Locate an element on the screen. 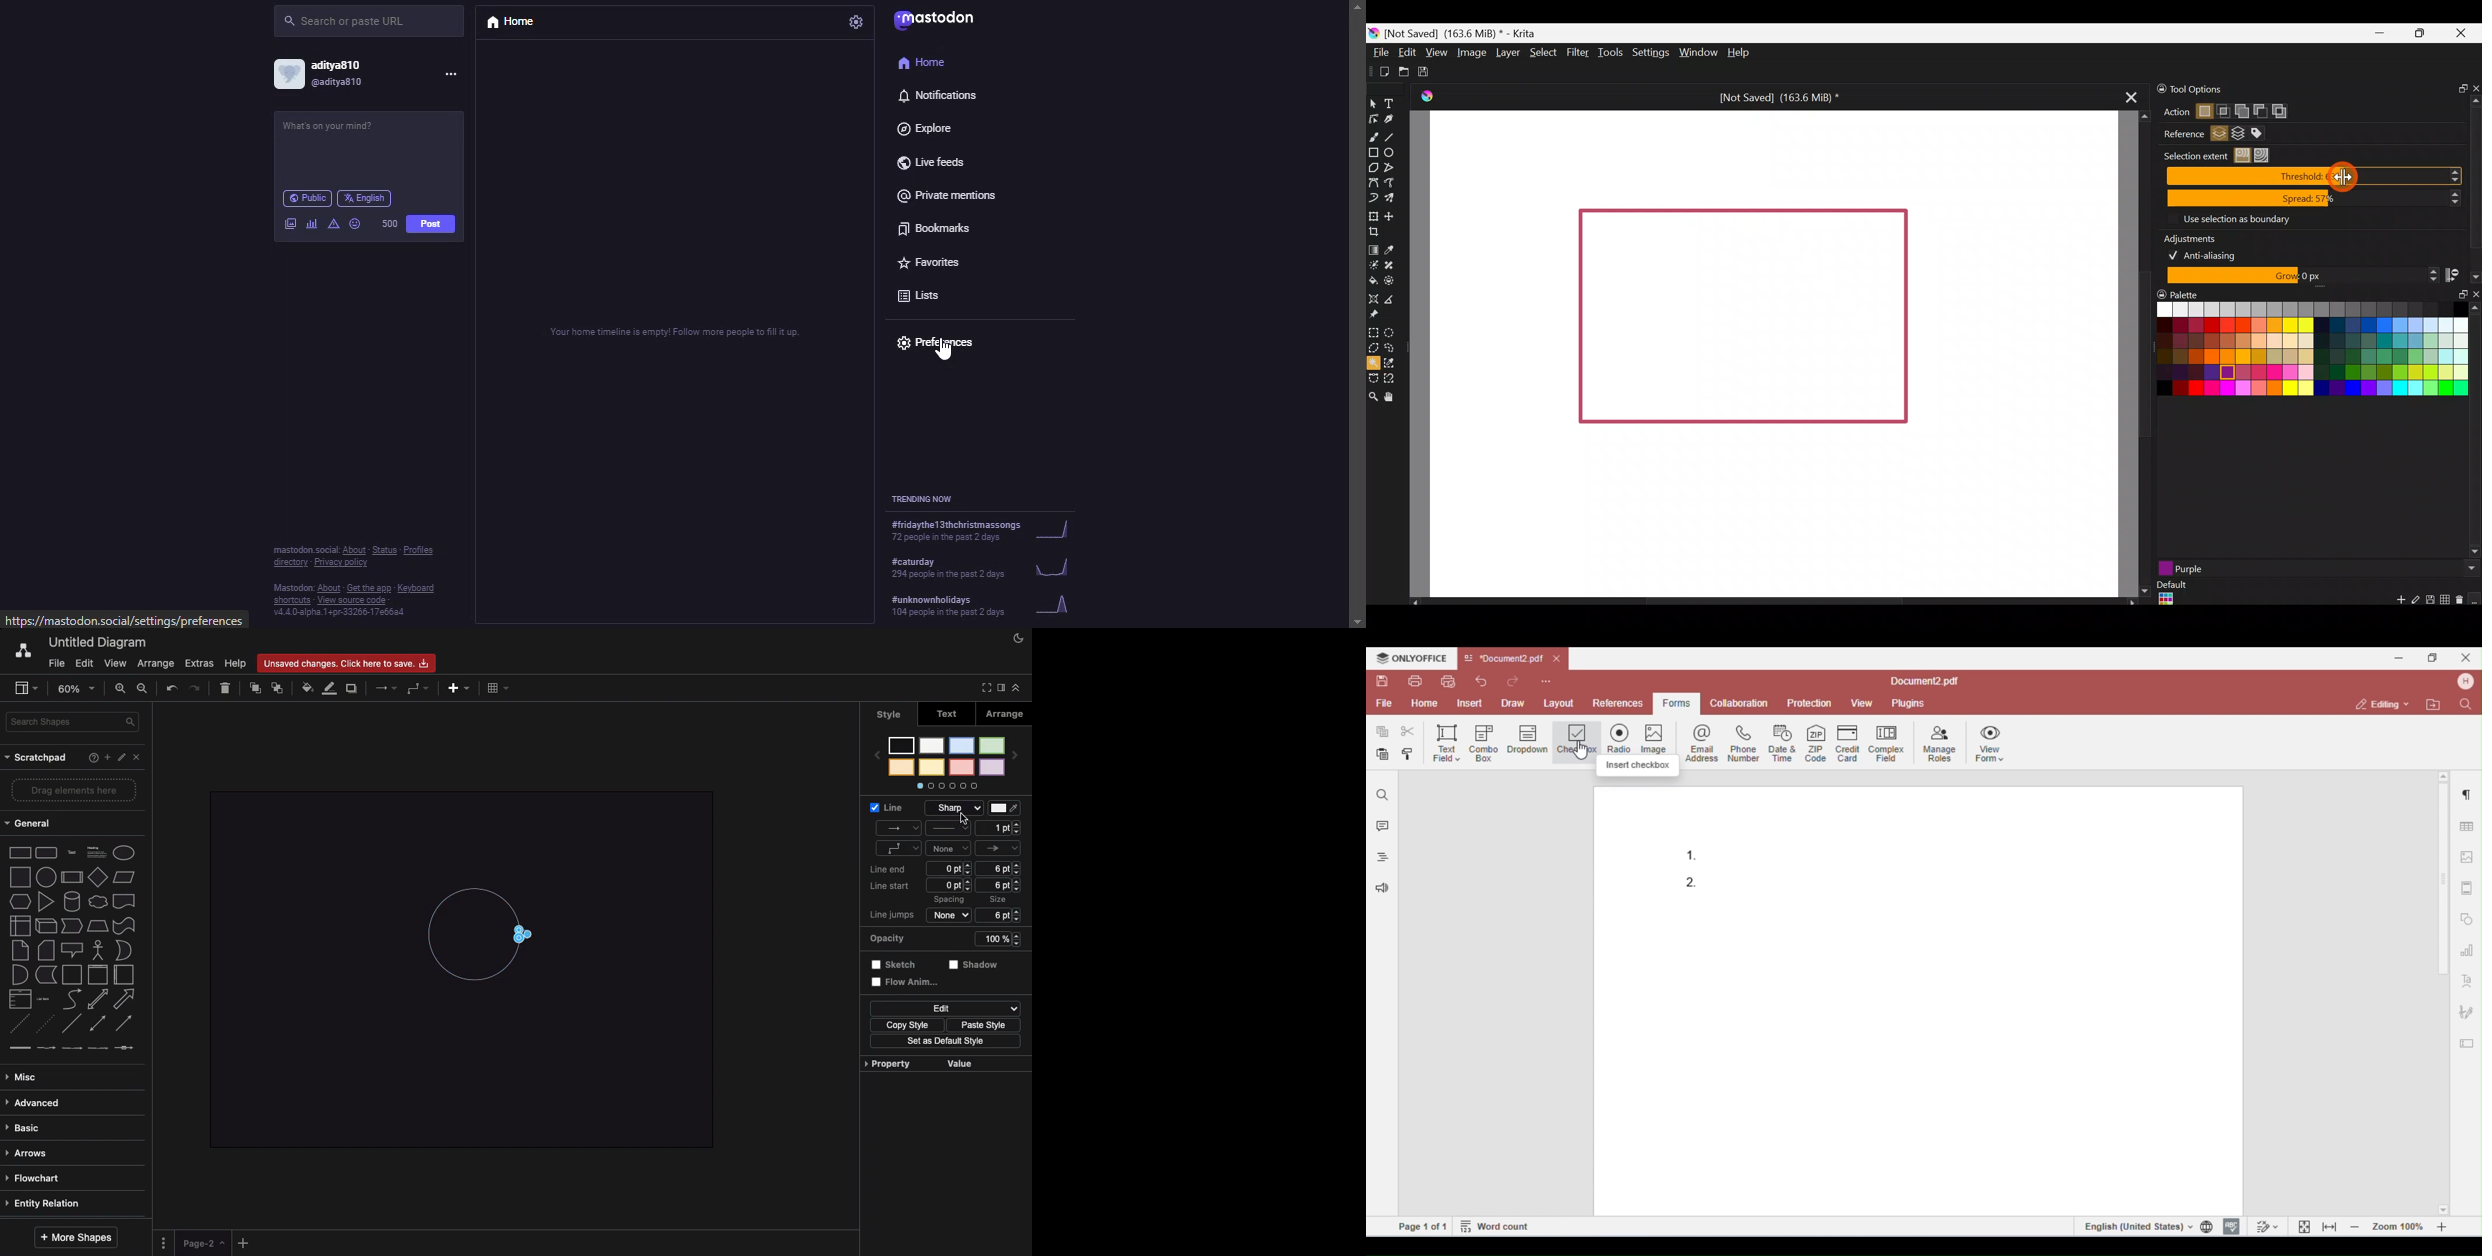 This screenshot has width=2492, height=1260. Select is located at coordinates (1542, 52).